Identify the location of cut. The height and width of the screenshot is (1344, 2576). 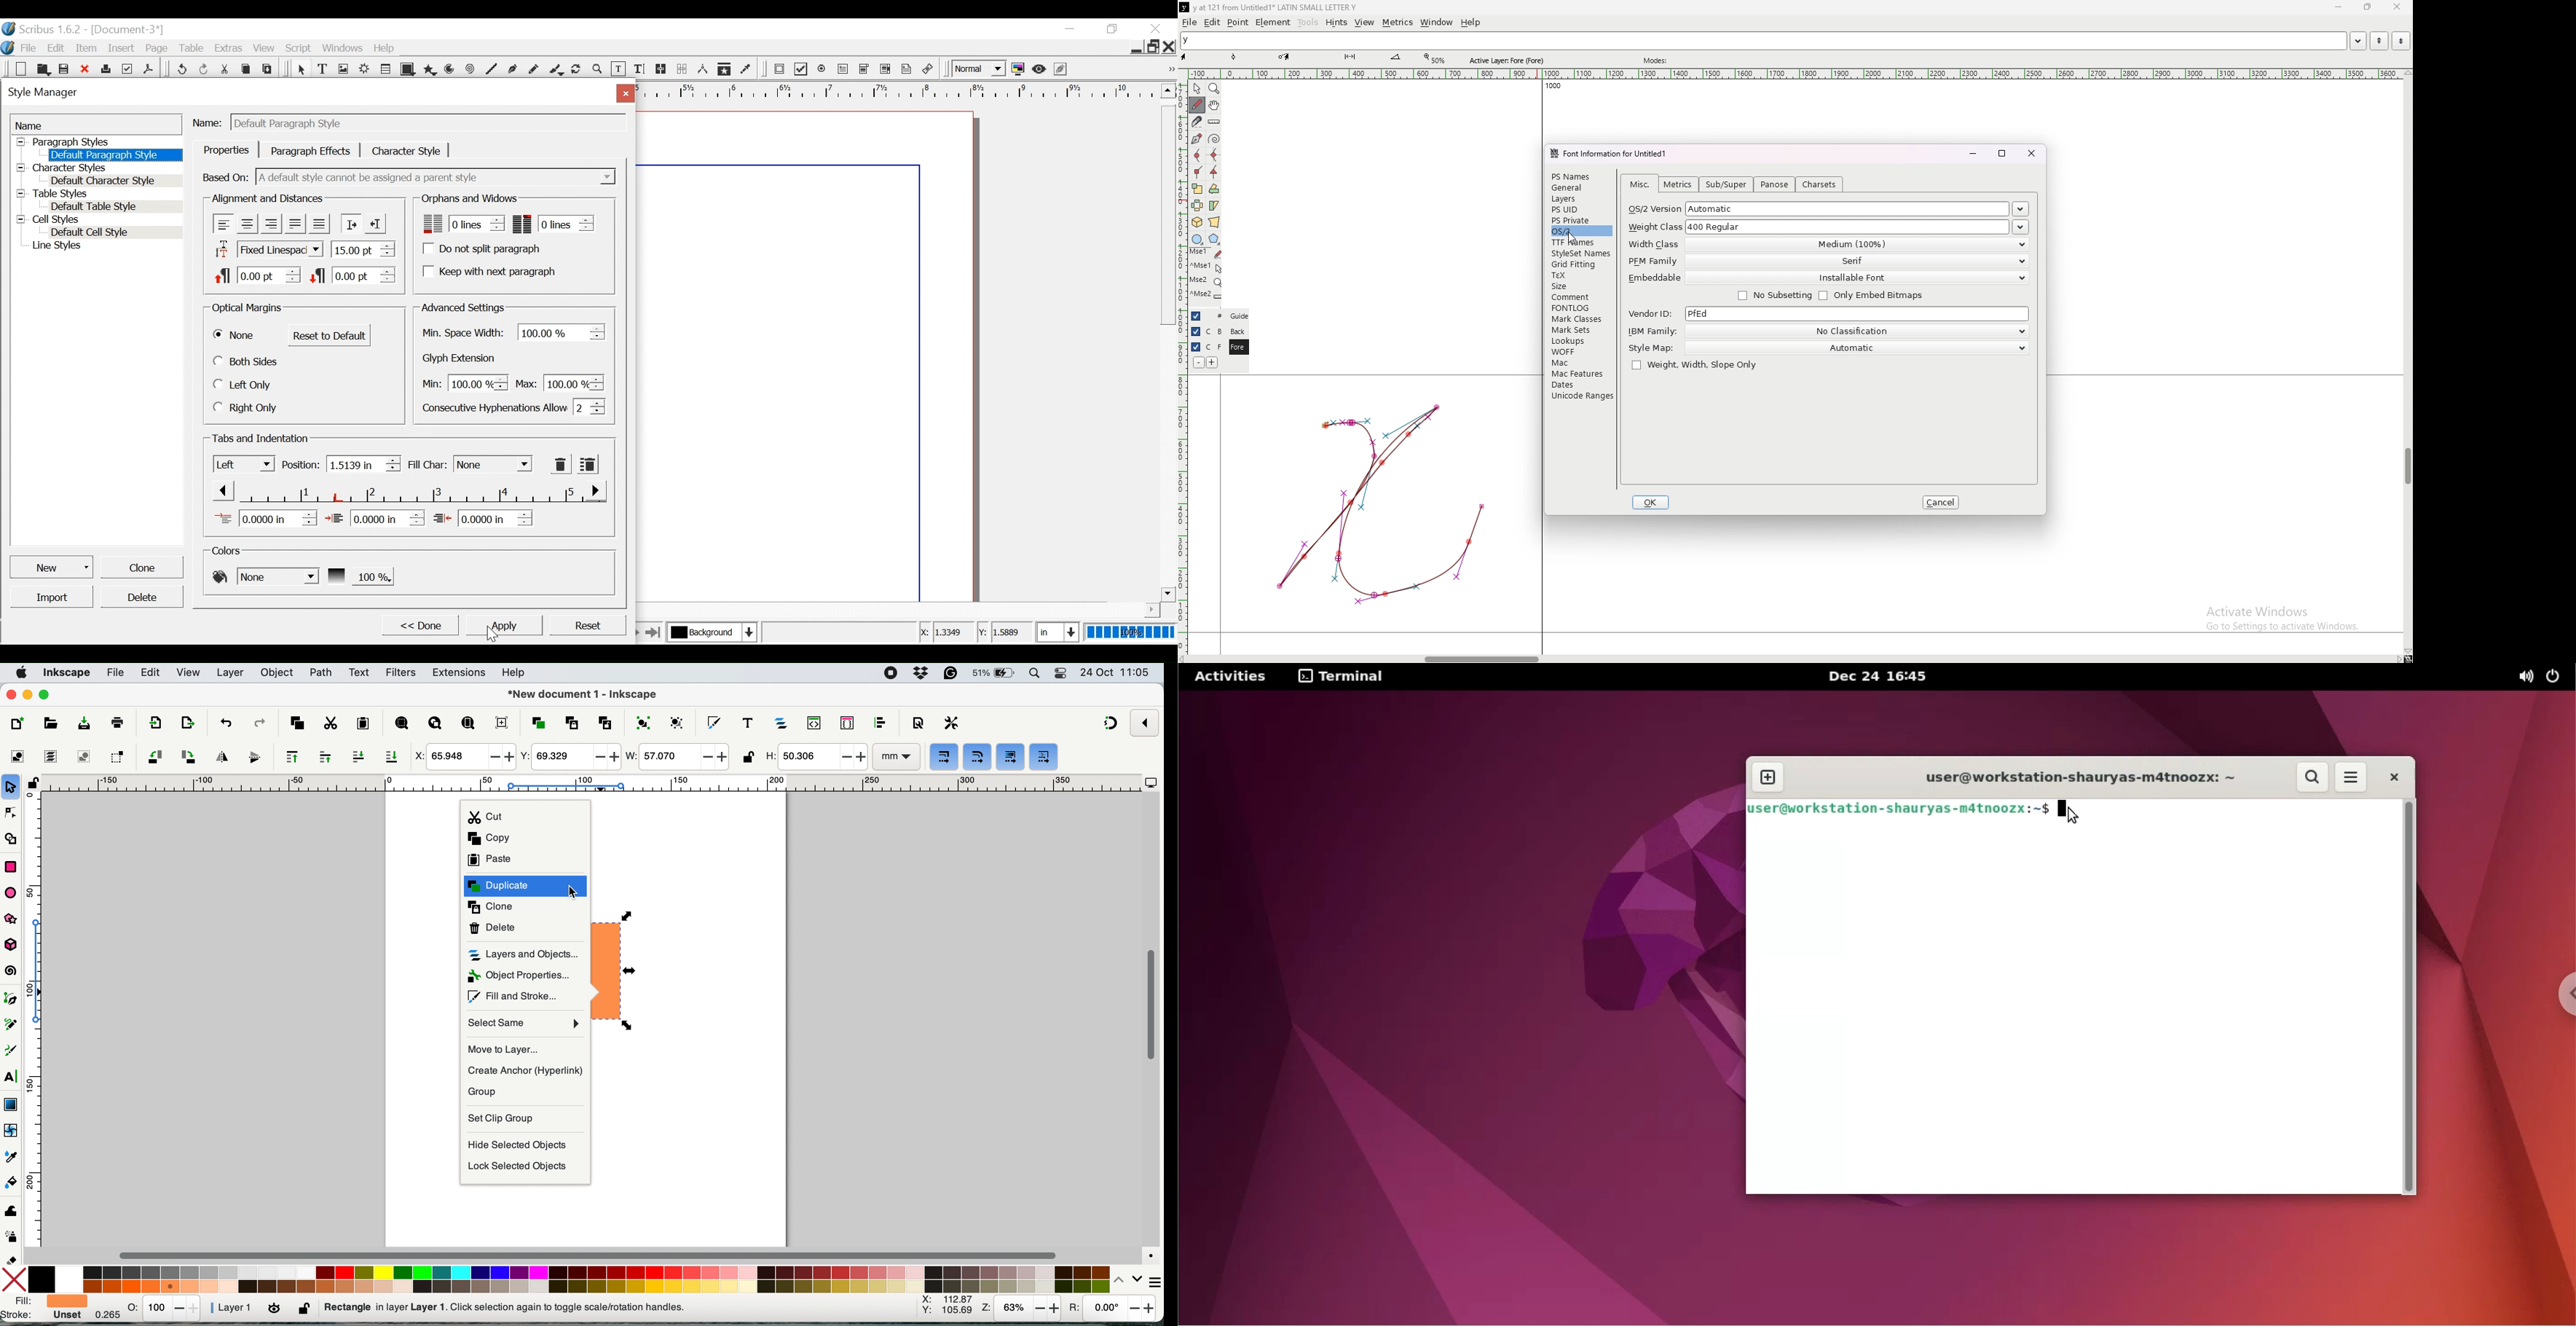
(330, 723).